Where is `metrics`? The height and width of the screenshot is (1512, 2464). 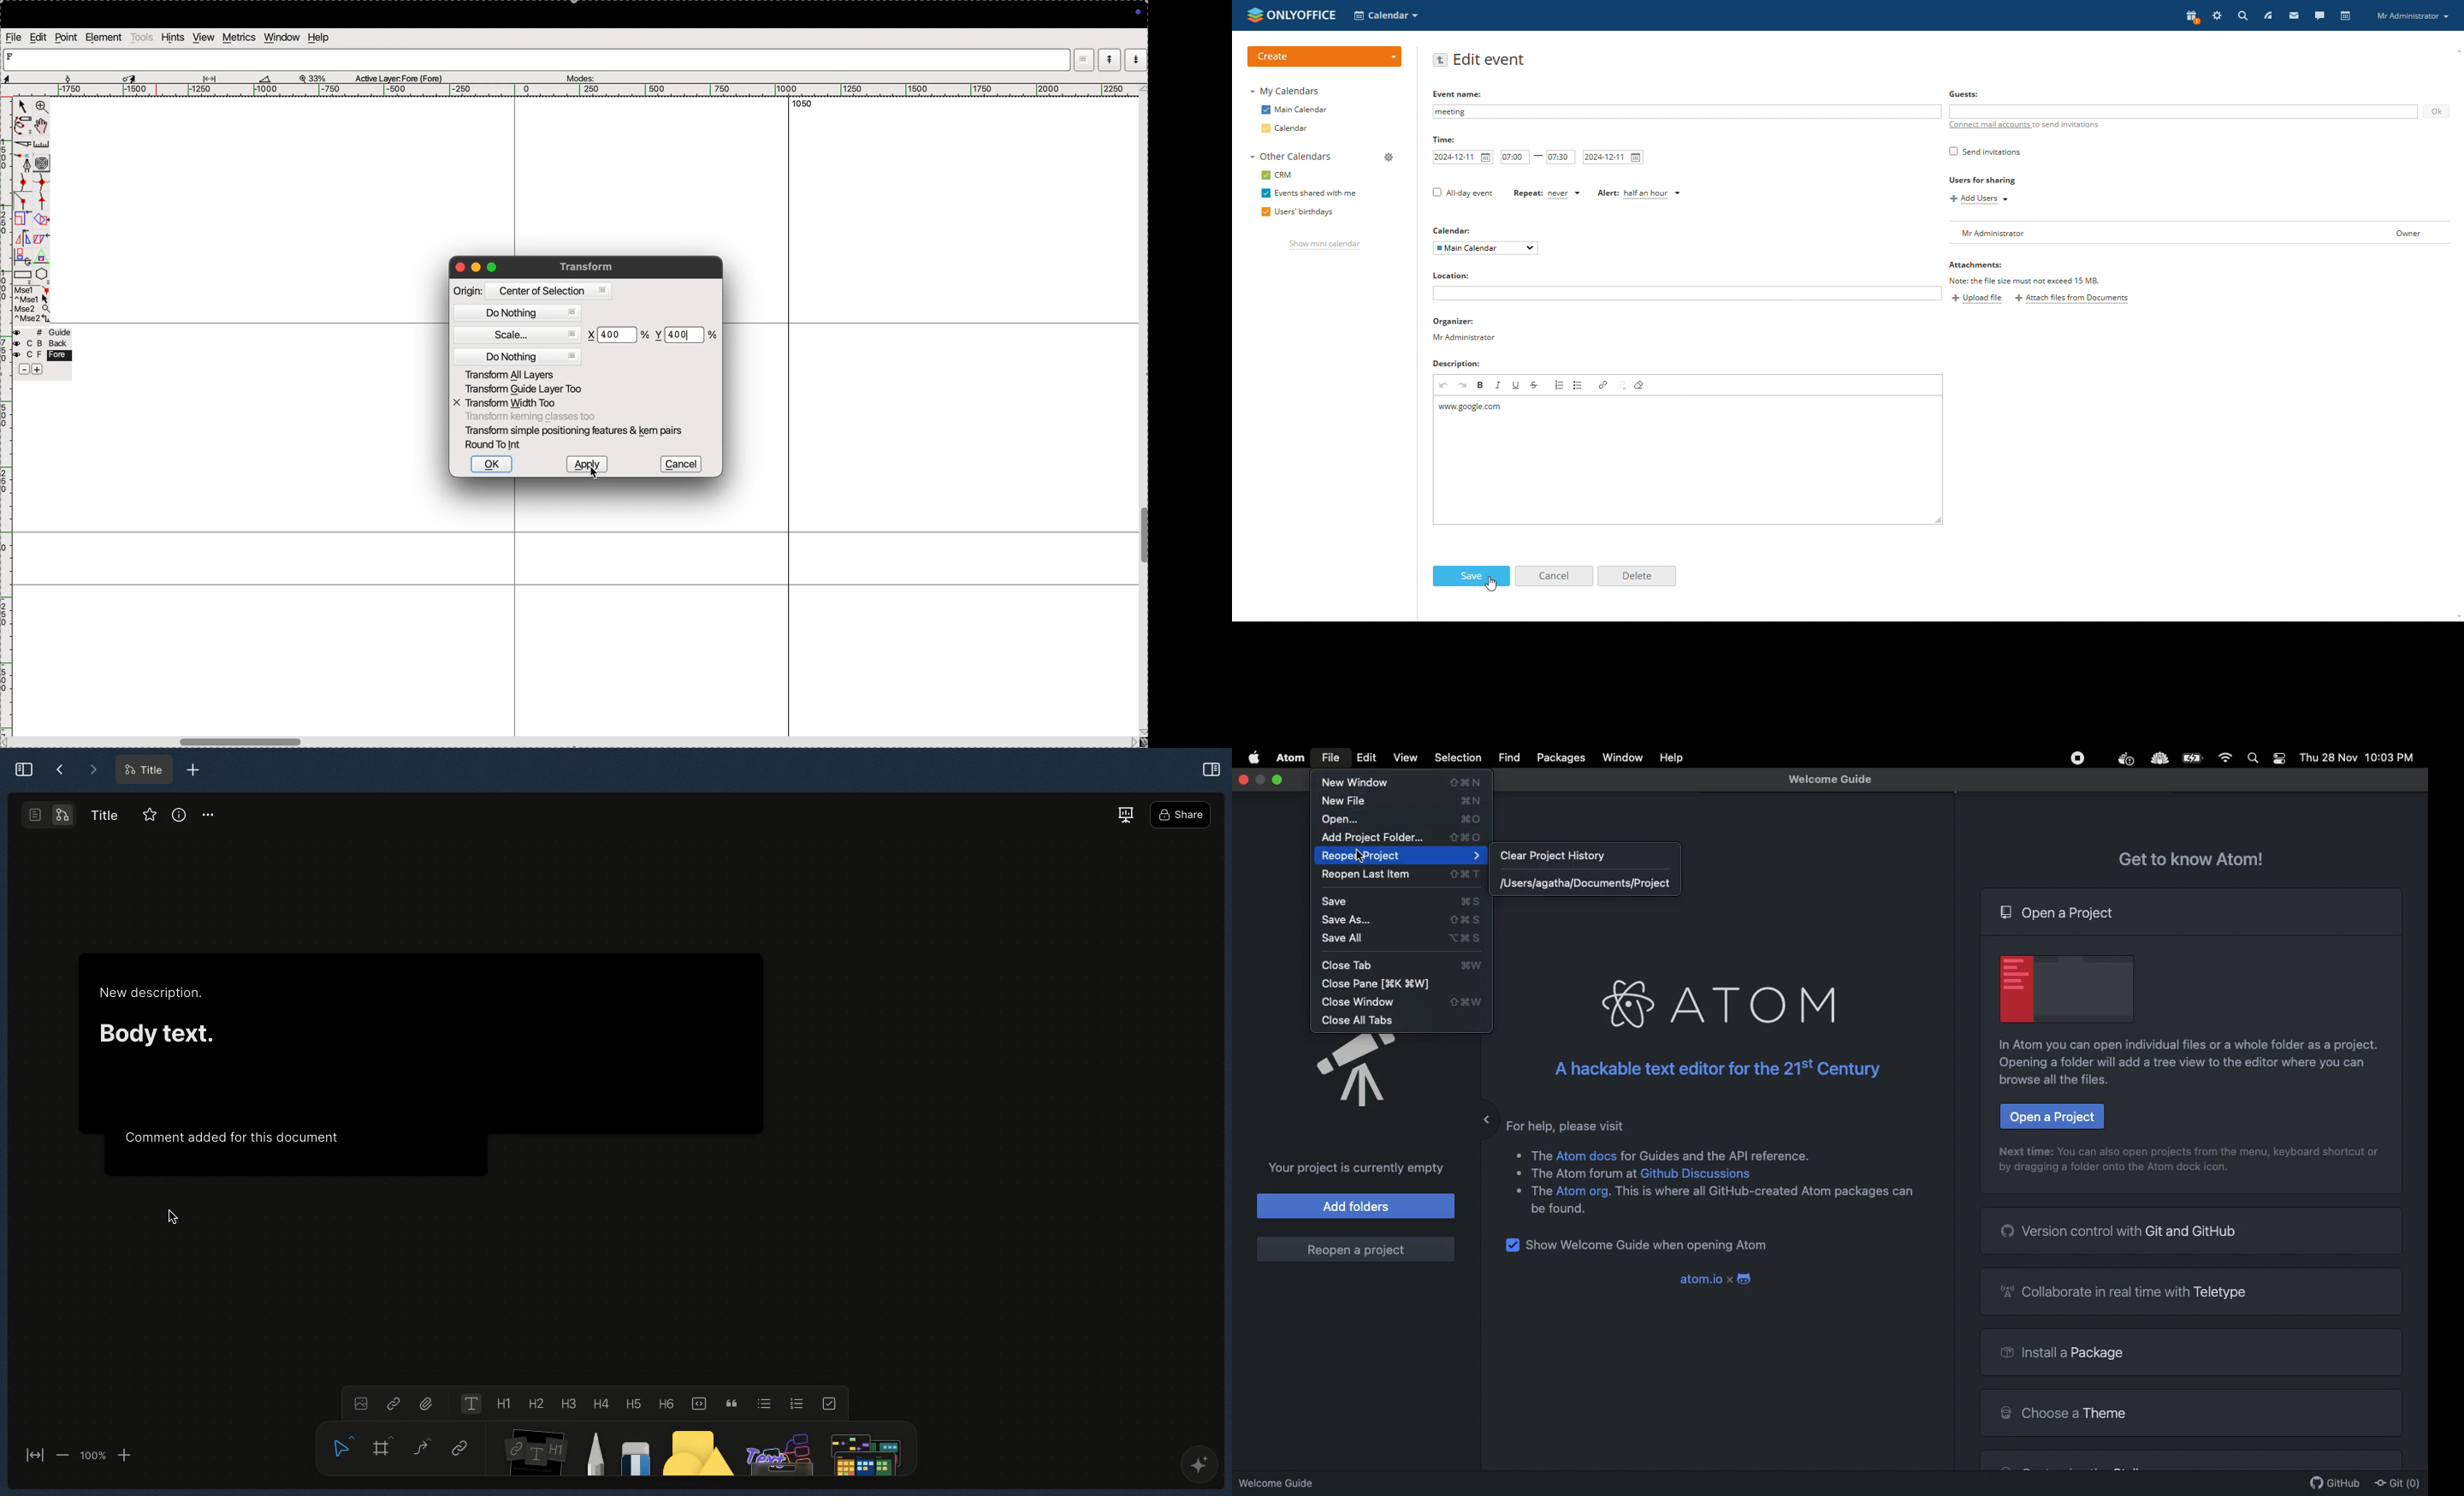 metrics is located at coordinates (240, 38).